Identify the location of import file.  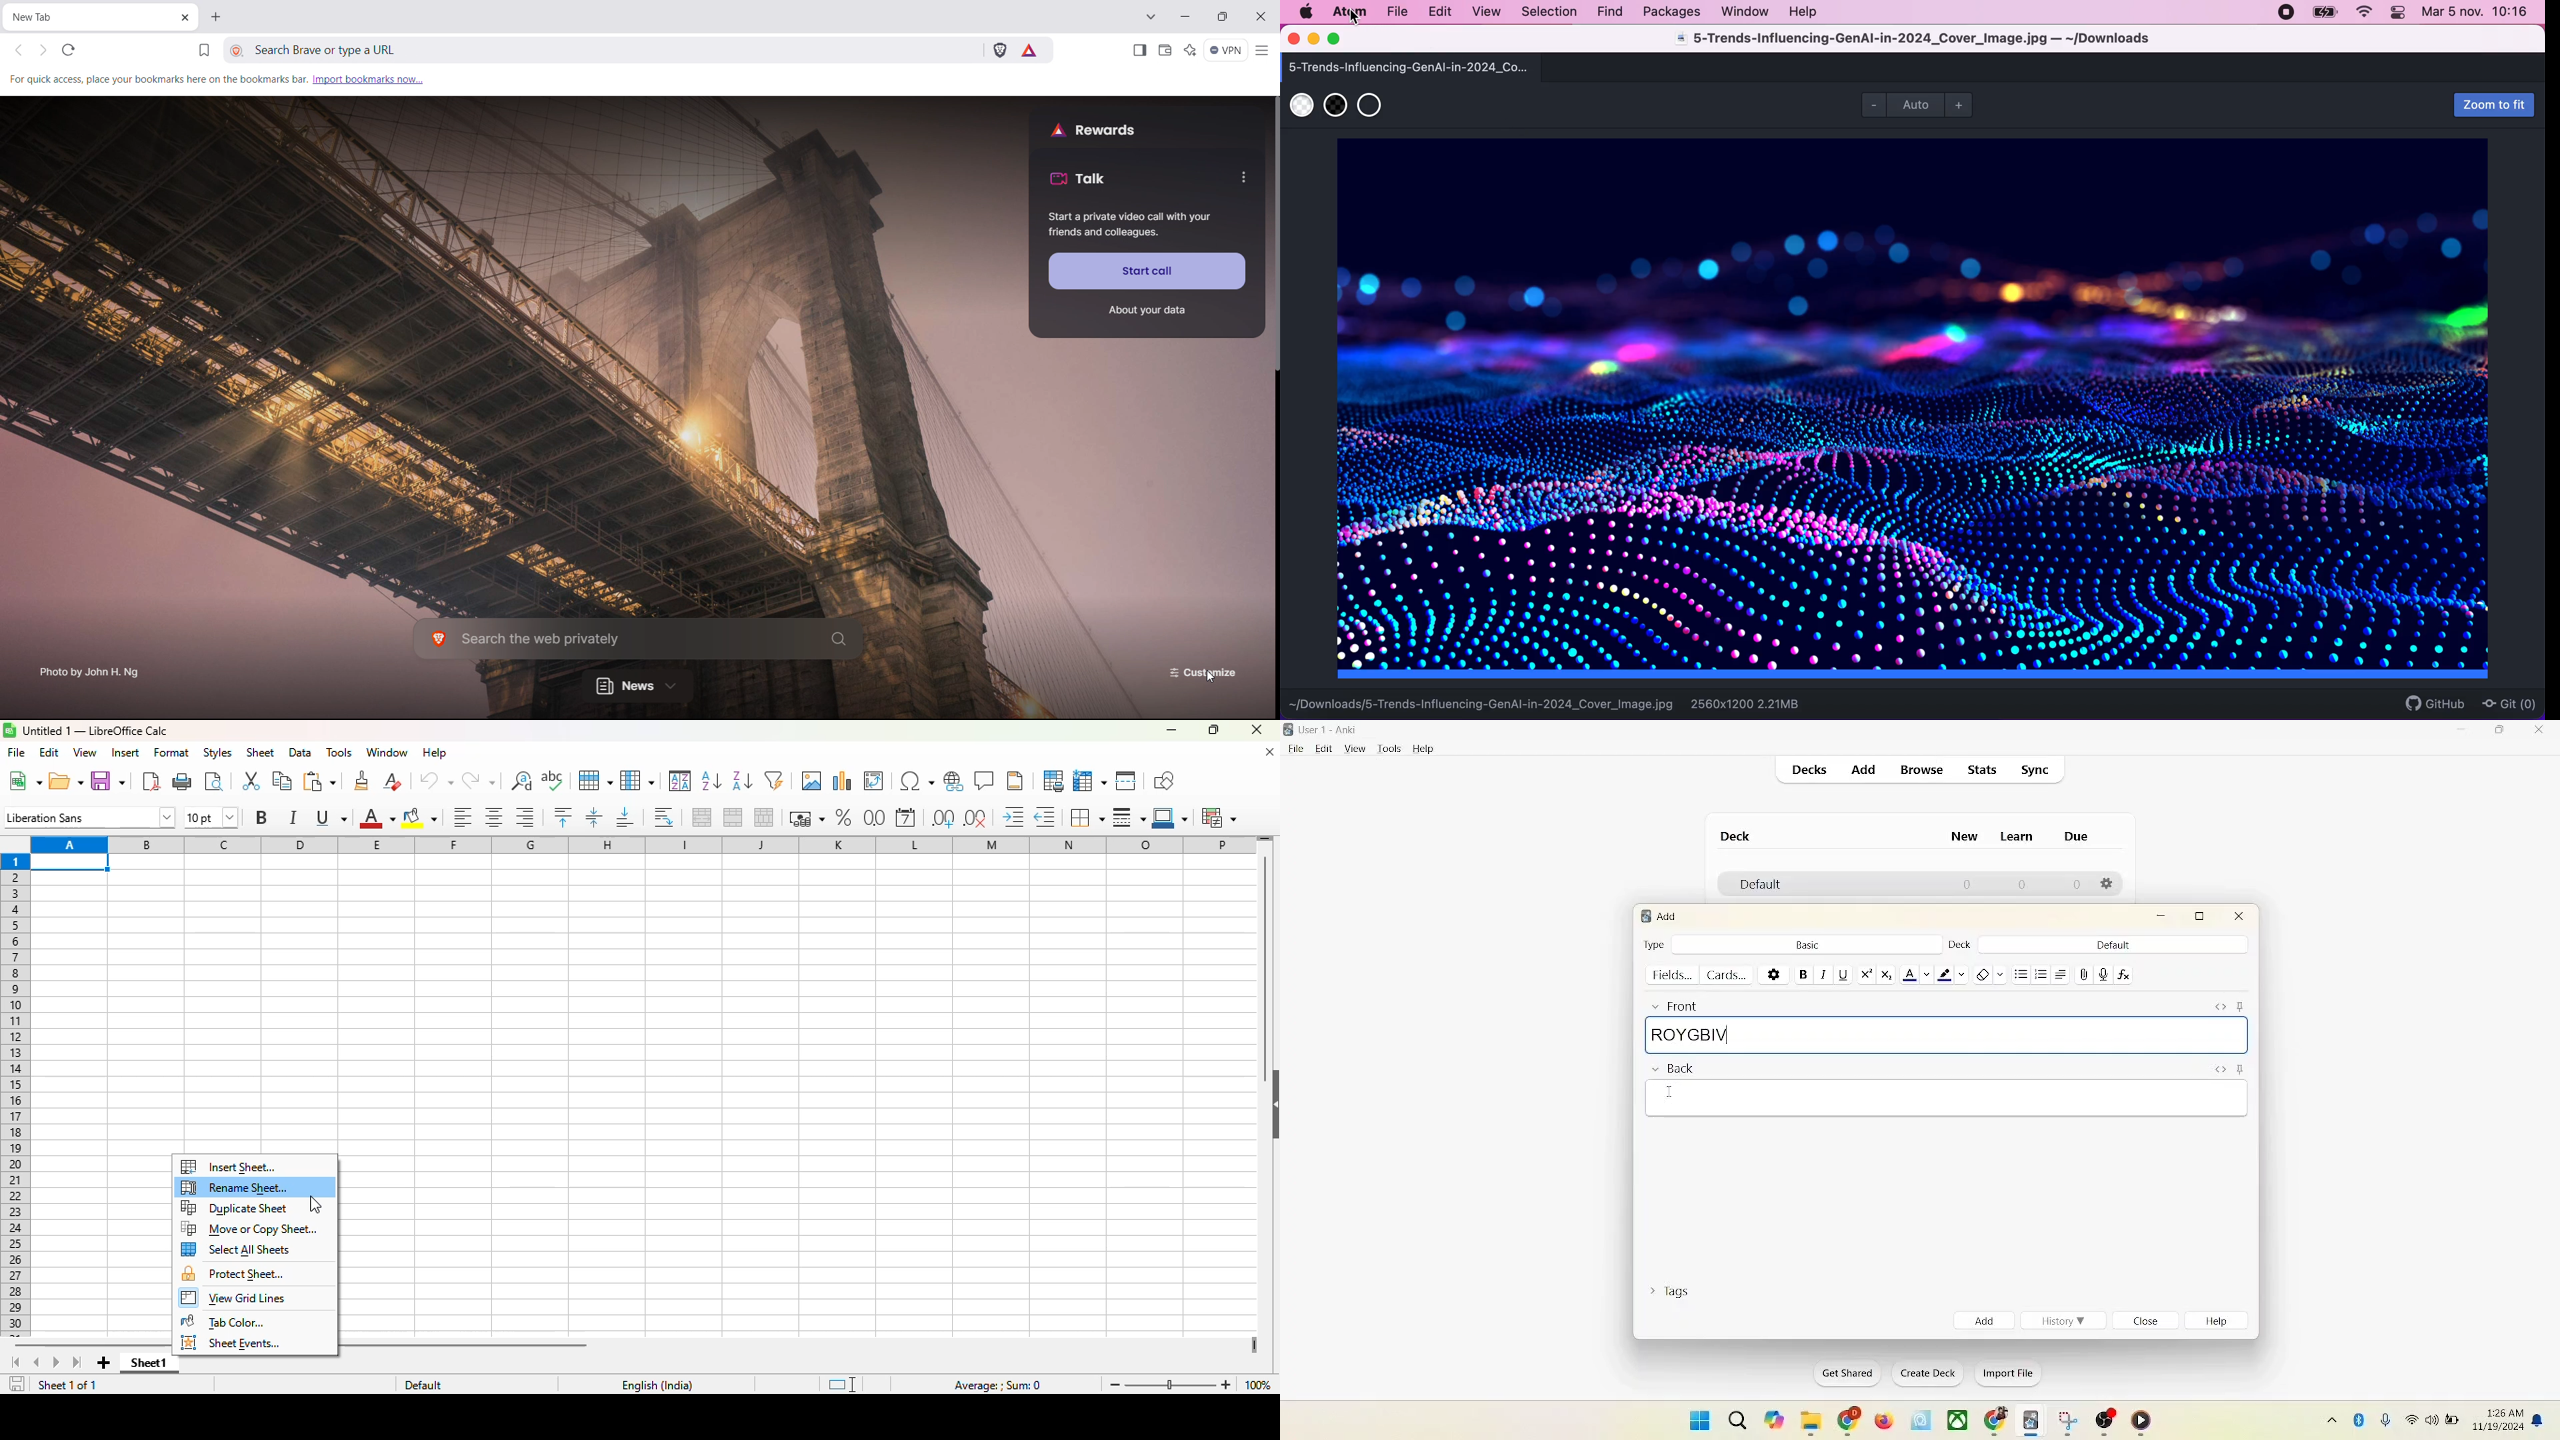
(2006, 1376).